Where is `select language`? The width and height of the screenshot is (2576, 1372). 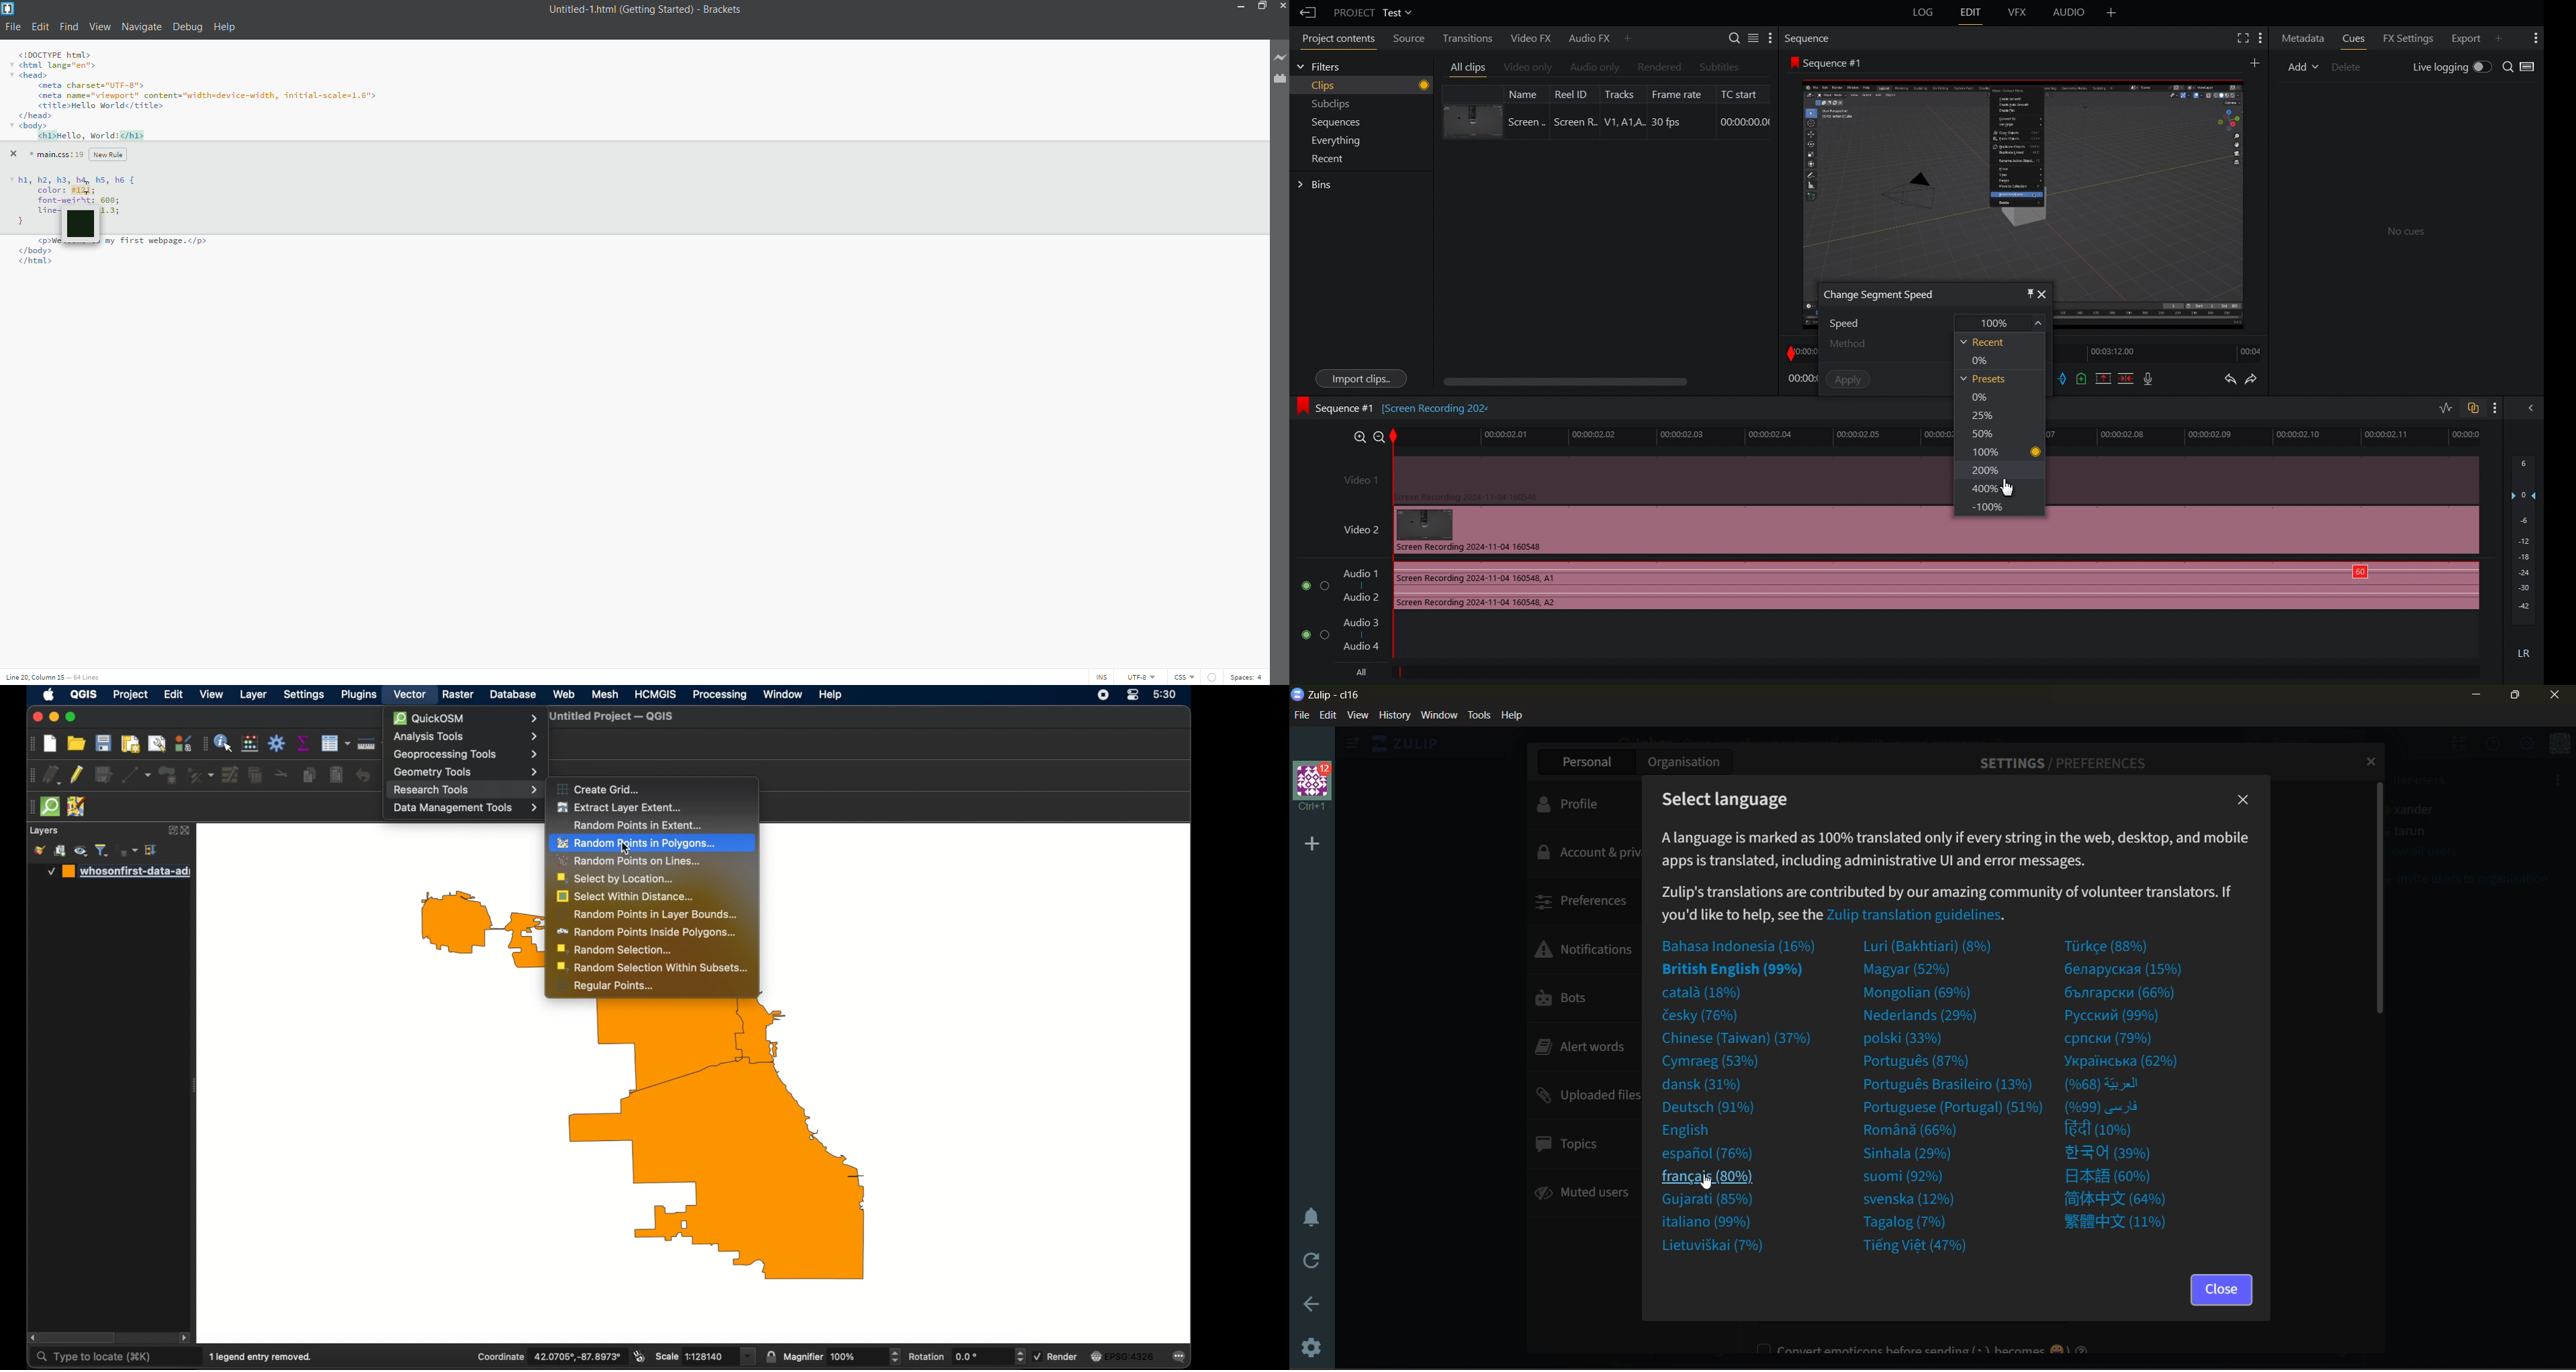
select language is located at coordinates (1730, 804).